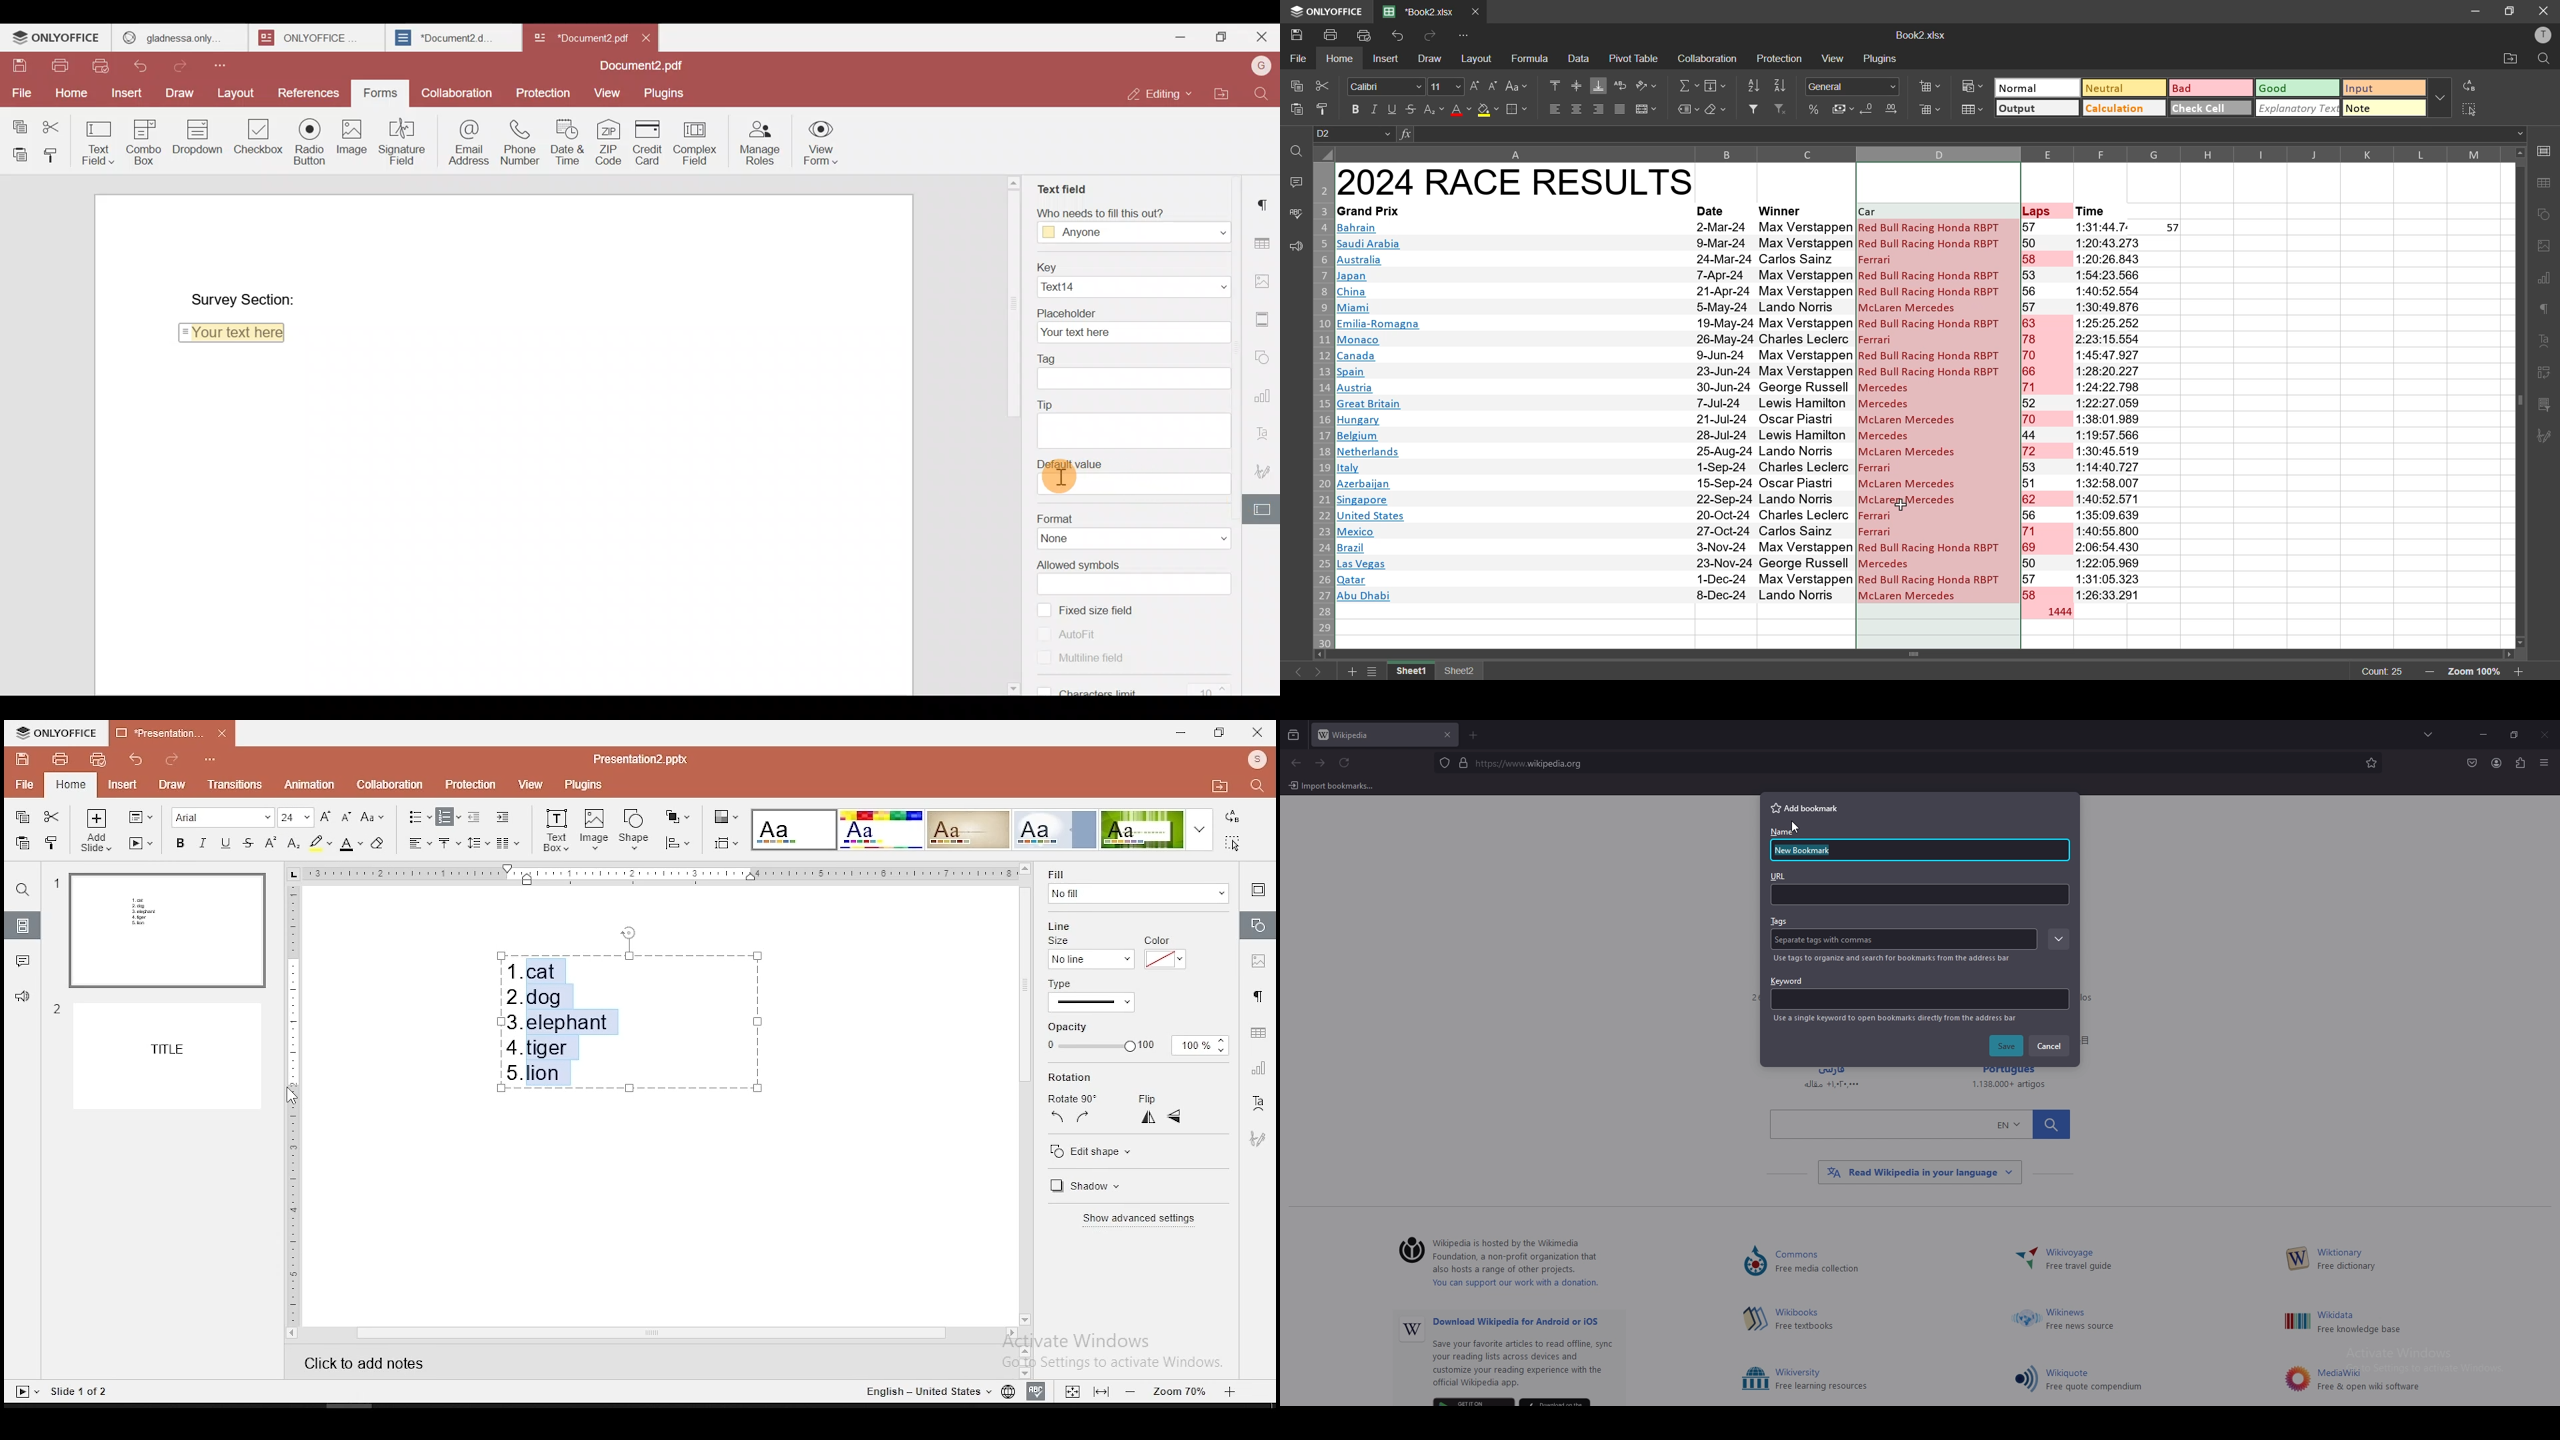  Describe the element at coordinates (1444, 763) in the screenshot. I see `protected` at that location.